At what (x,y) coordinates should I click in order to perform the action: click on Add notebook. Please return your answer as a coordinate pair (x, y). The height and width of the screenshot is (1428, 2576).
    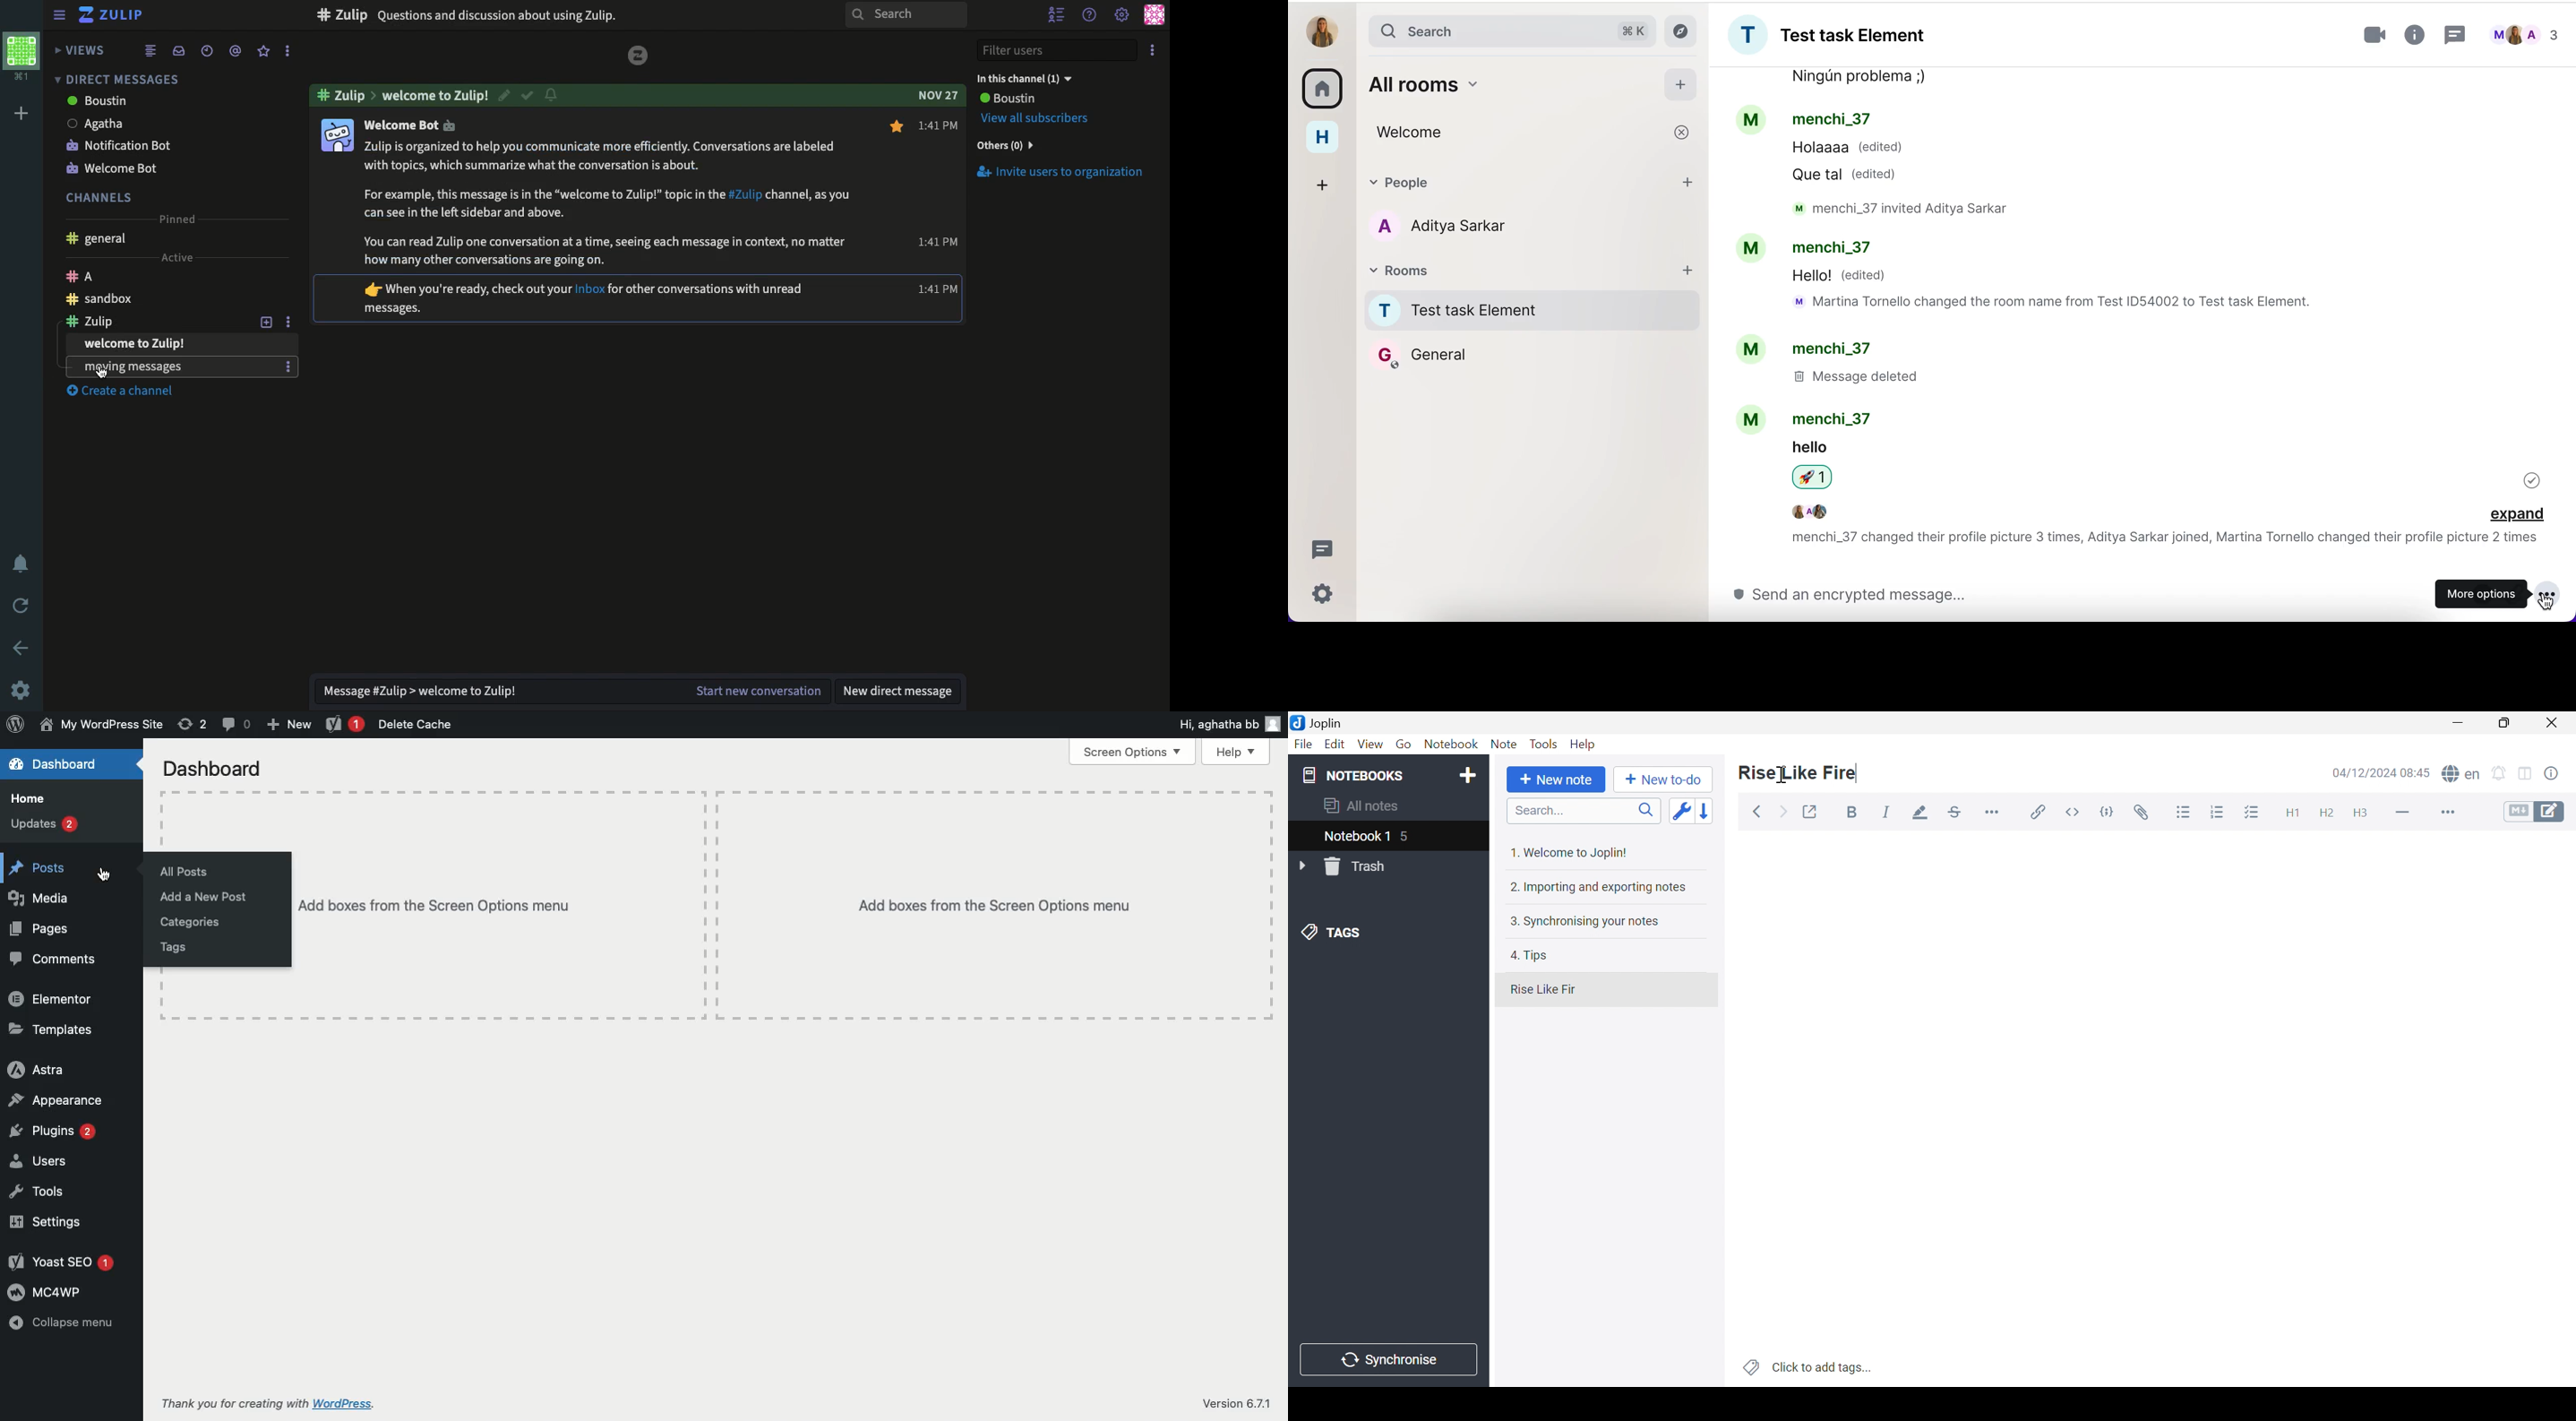
    Looking at the image, I should click on (1470, 774).